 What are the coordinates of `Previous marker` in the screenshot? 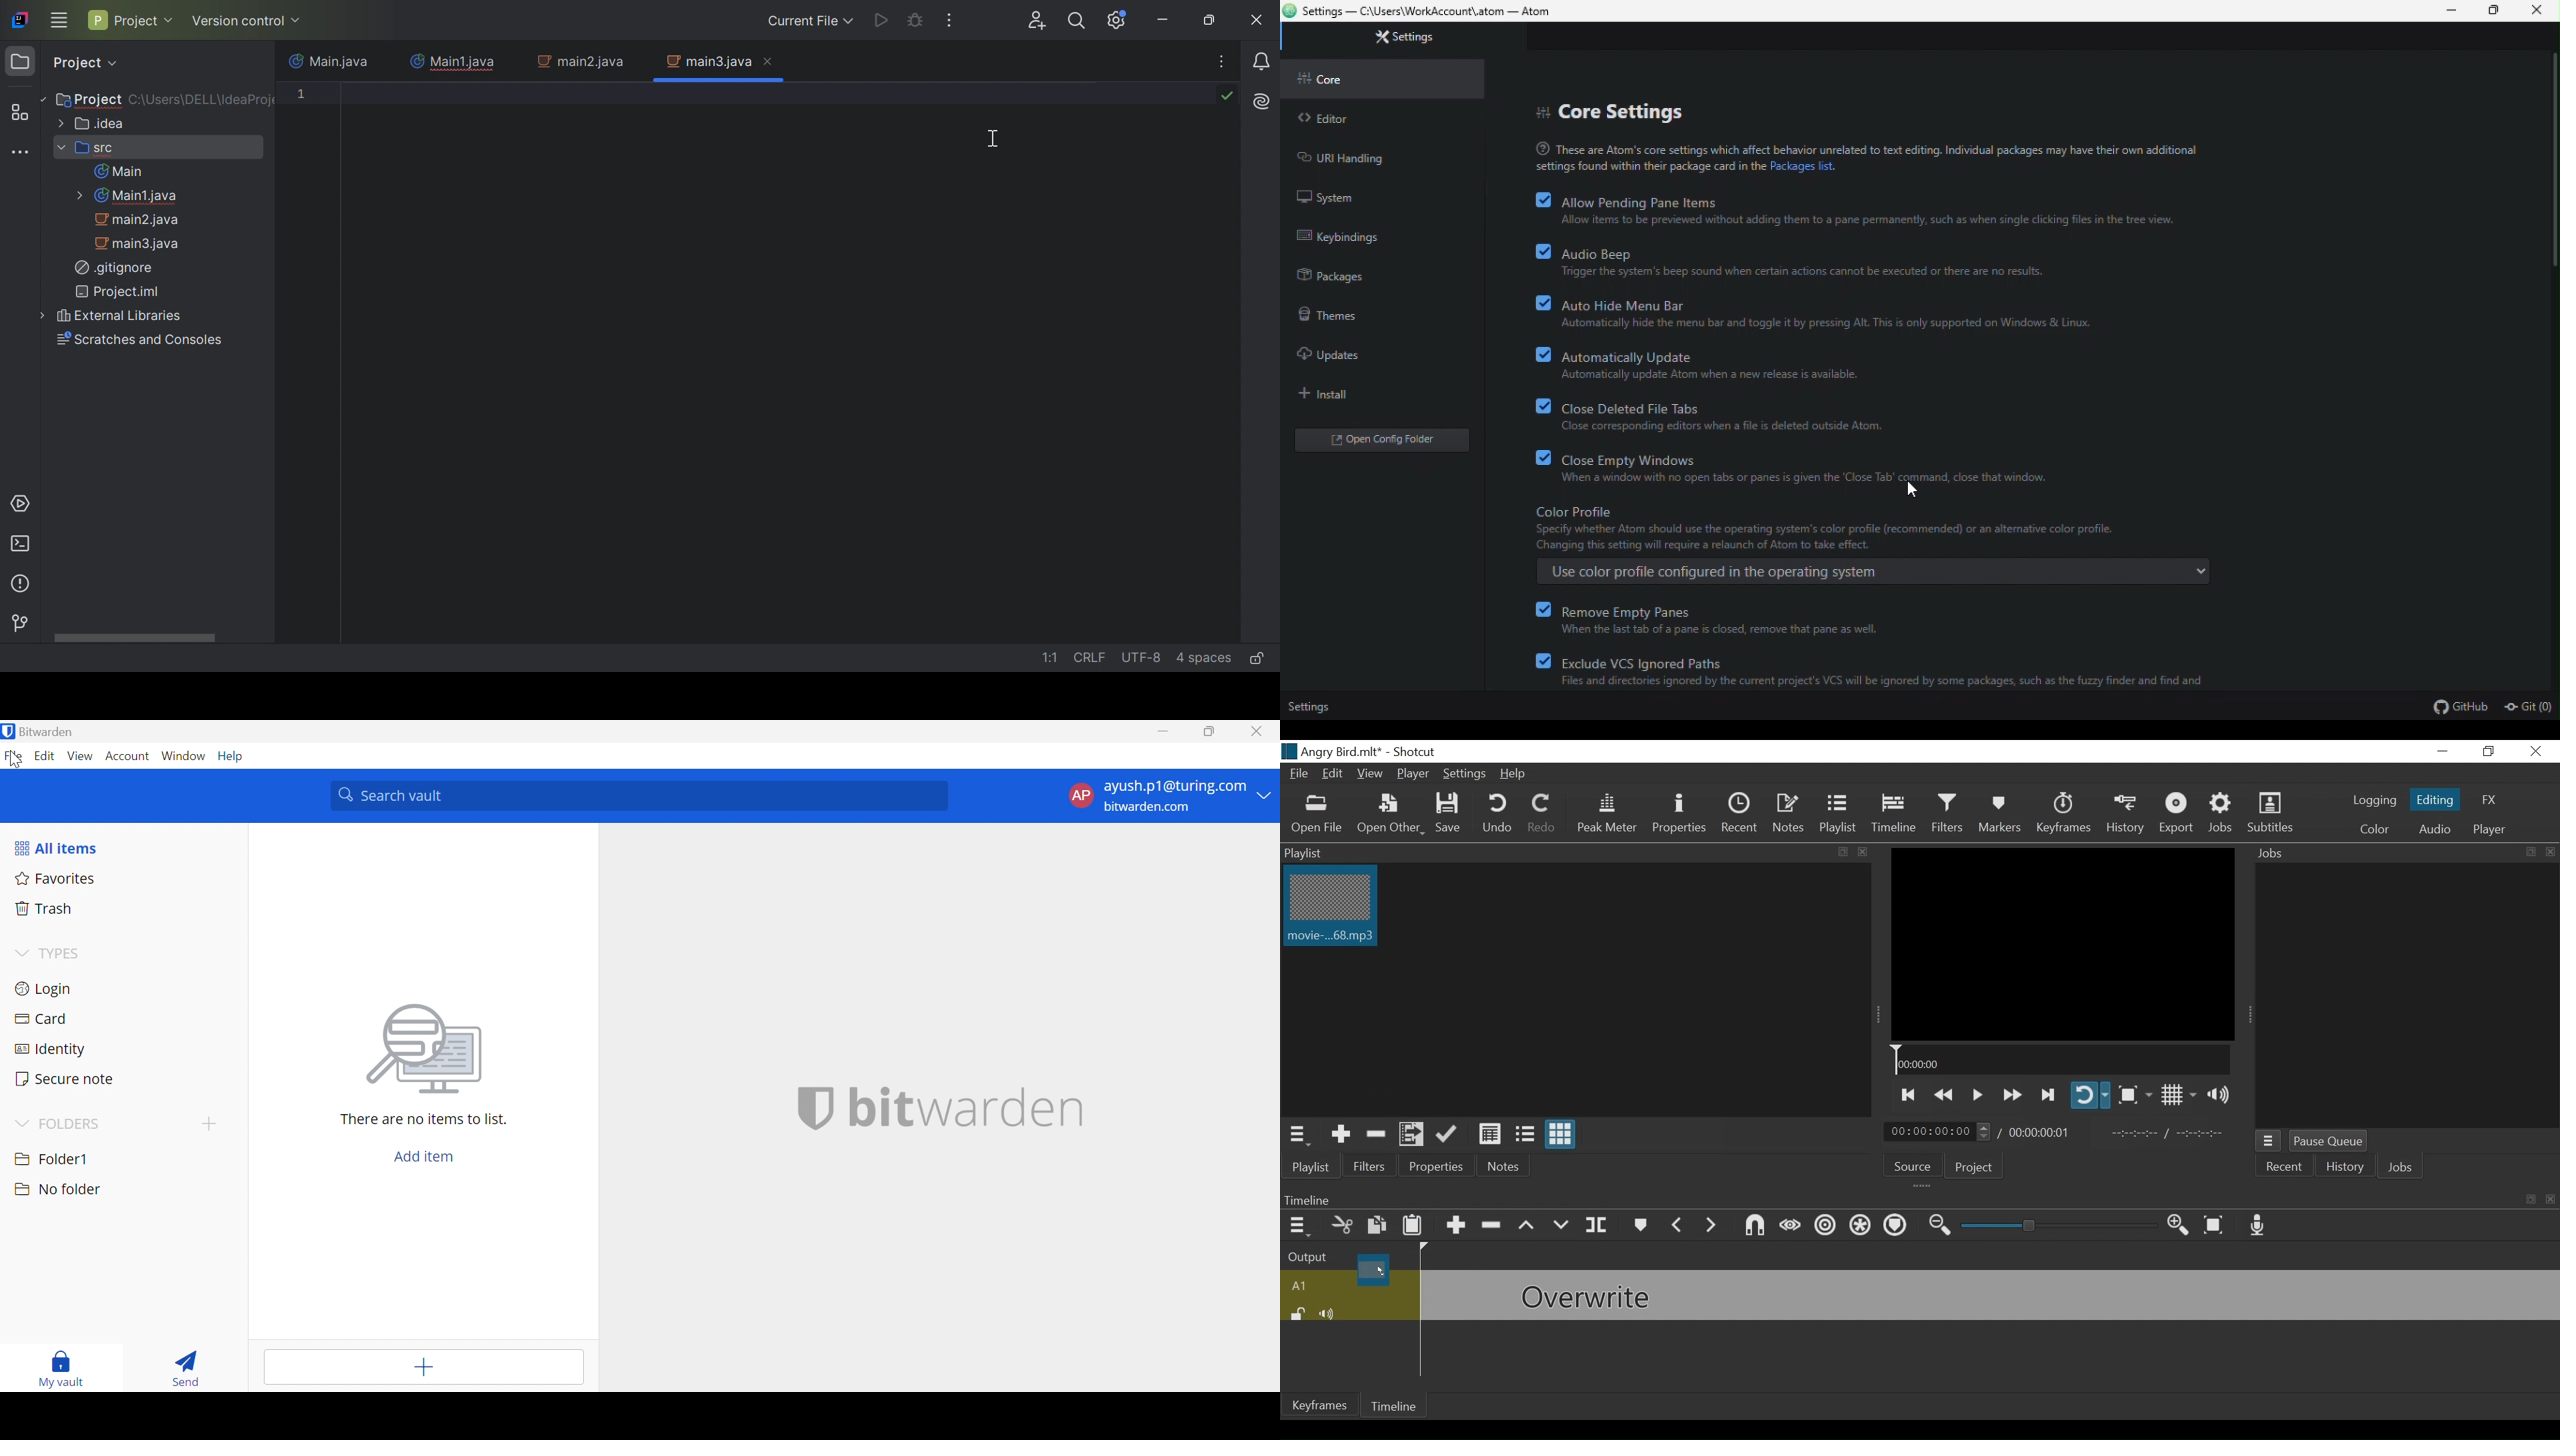 It's located at (1678, 1224).